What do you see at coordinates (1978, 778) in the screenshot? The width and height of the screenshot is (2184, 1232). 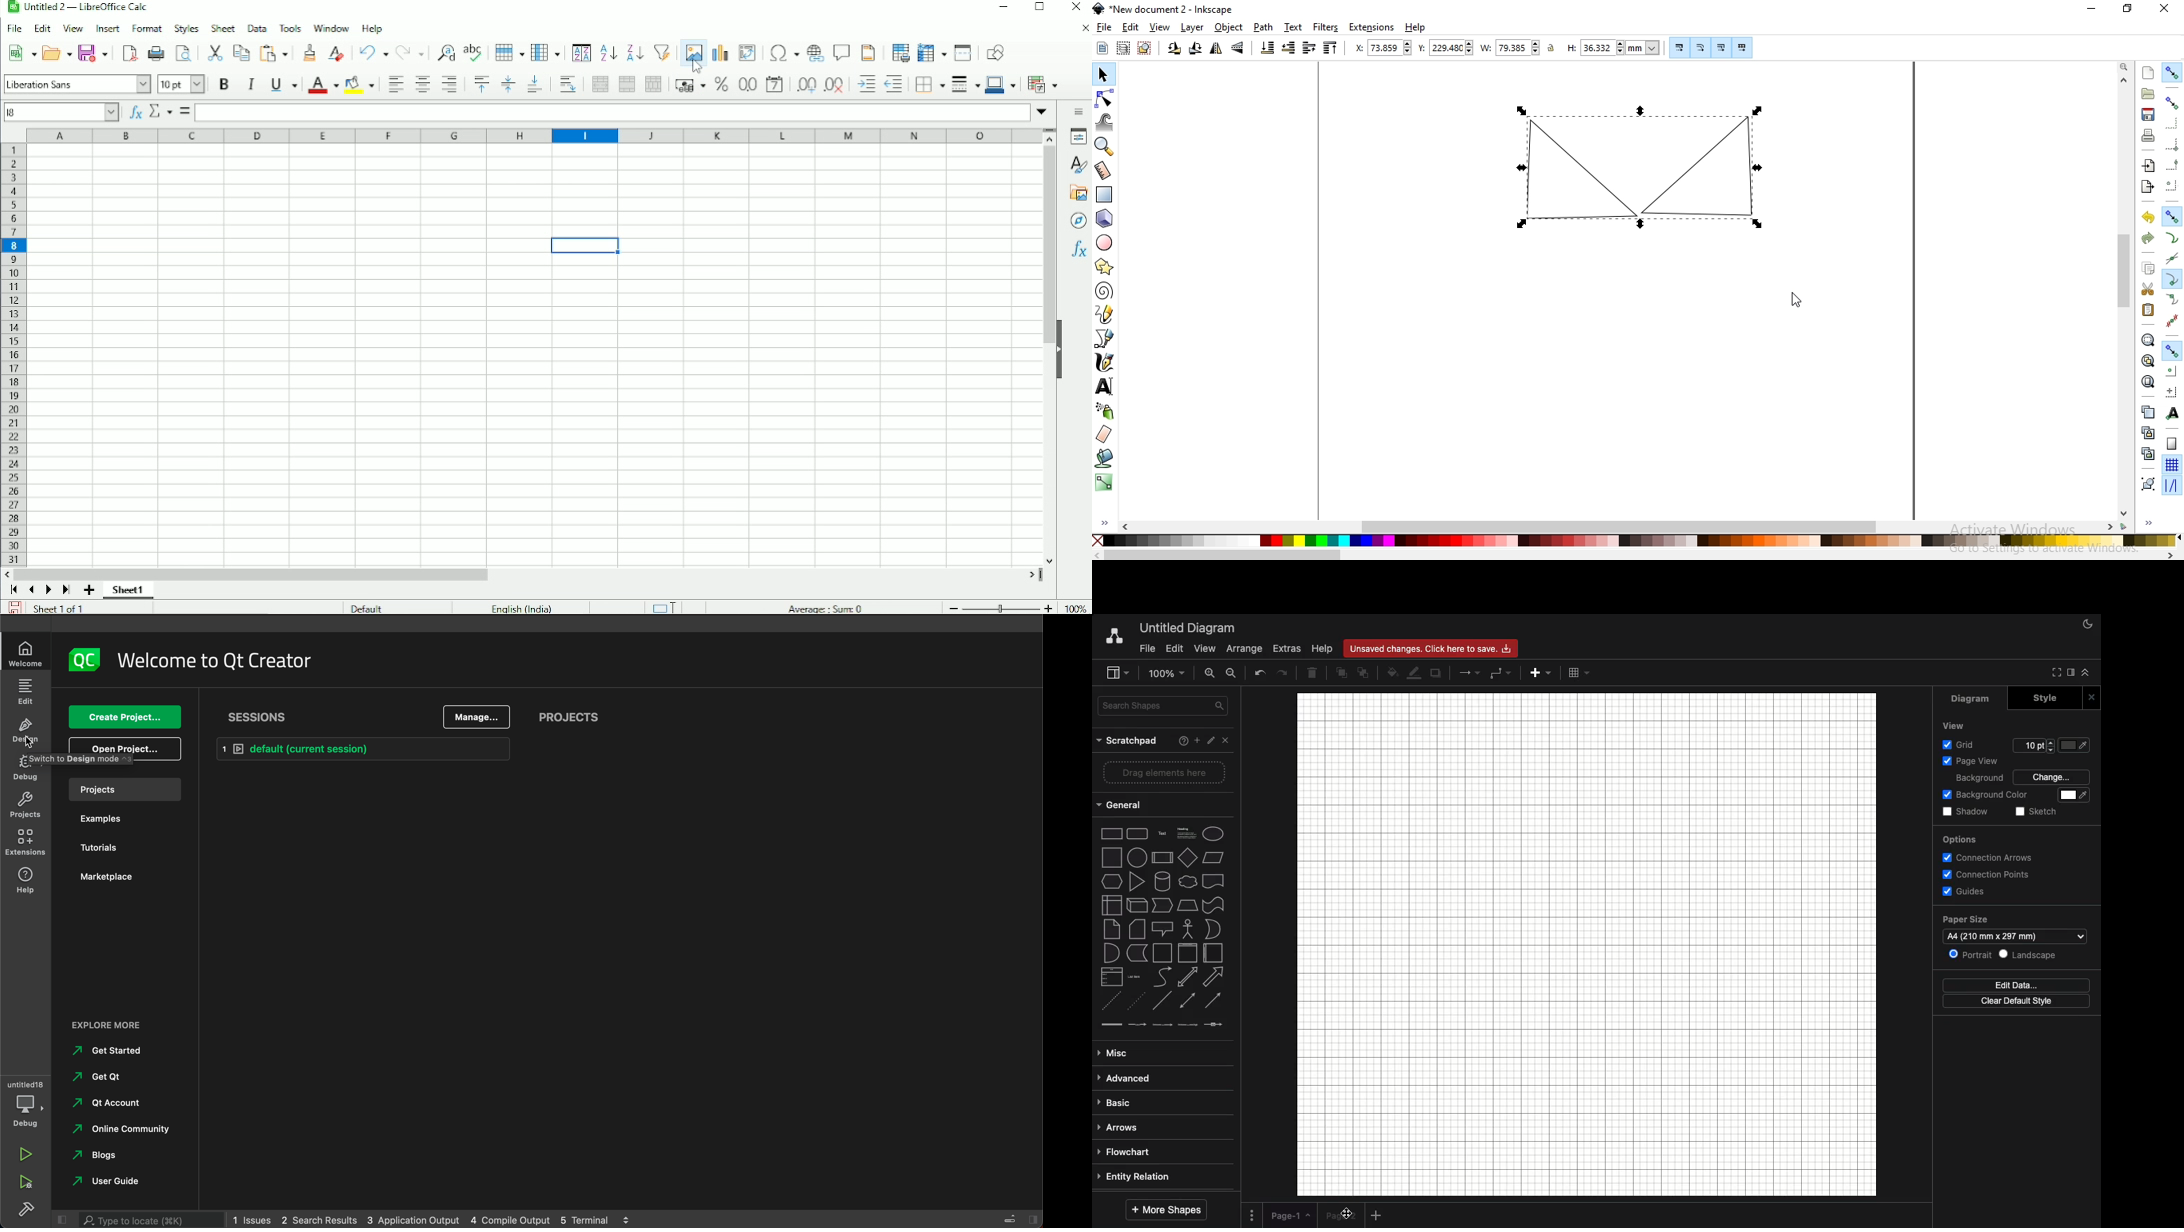 I see `Background` at bounding box center [1978, 778].